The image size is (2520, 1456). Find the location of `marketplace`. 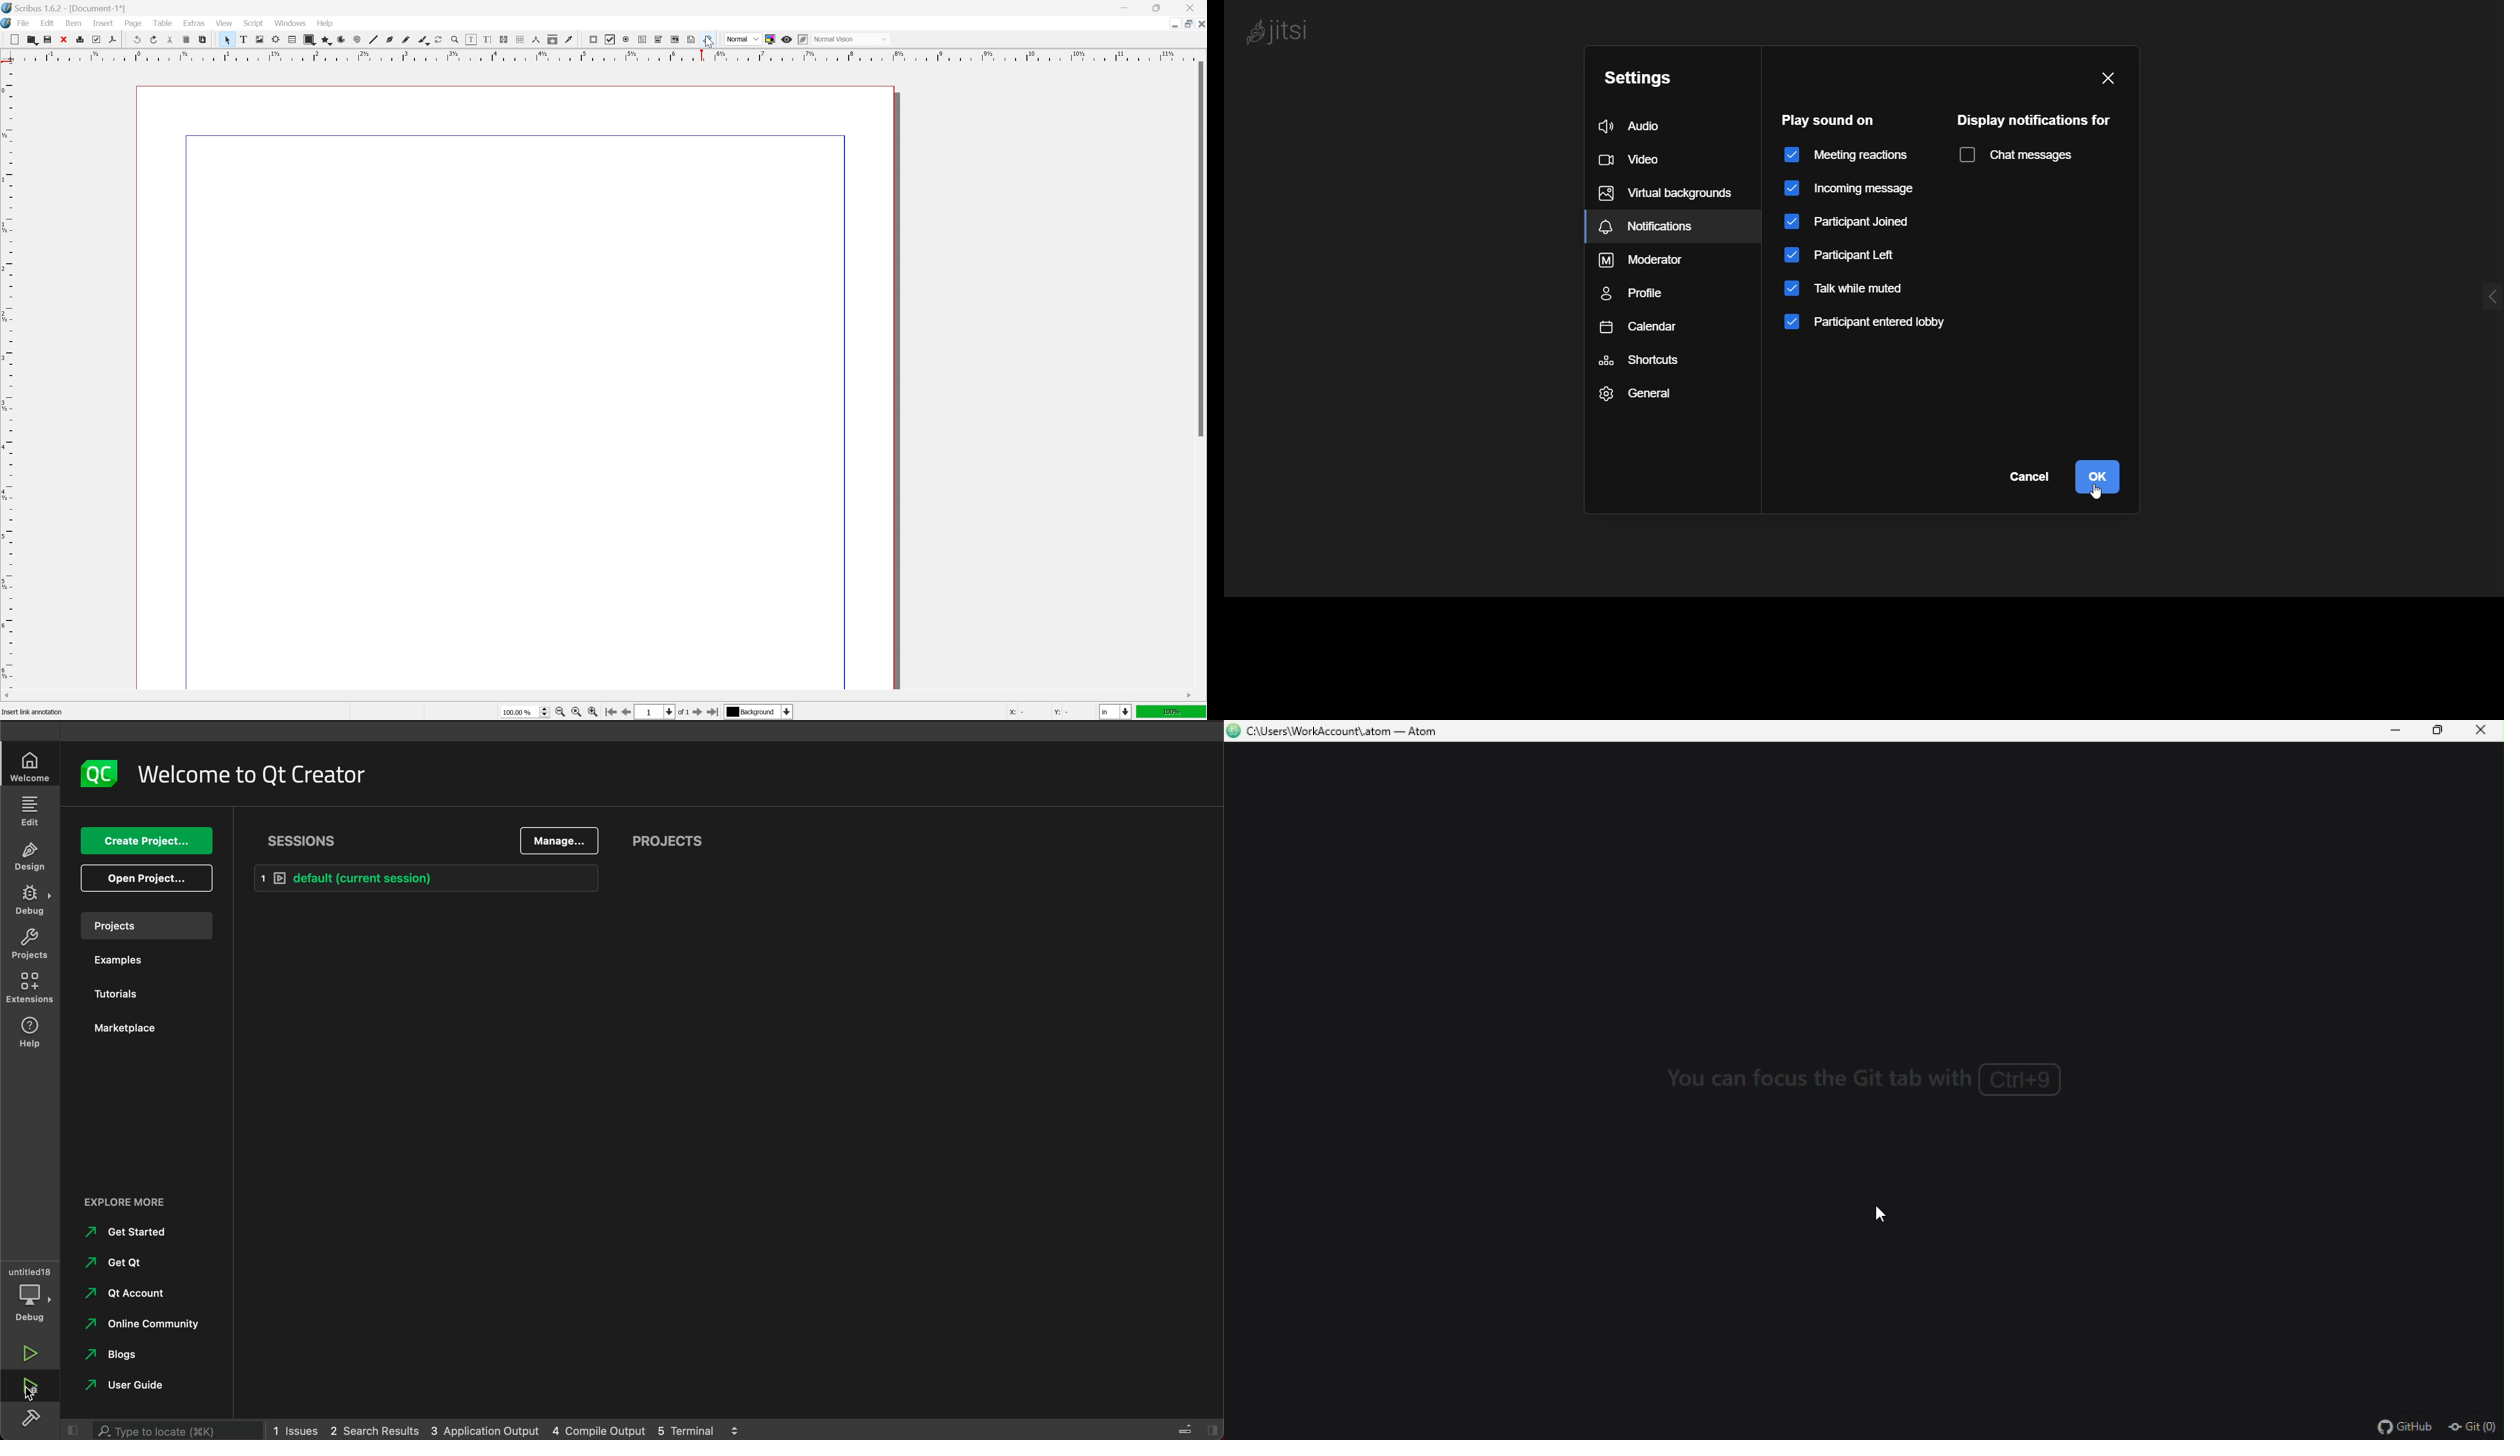

marketplace is located at coordinates (146, 1029).